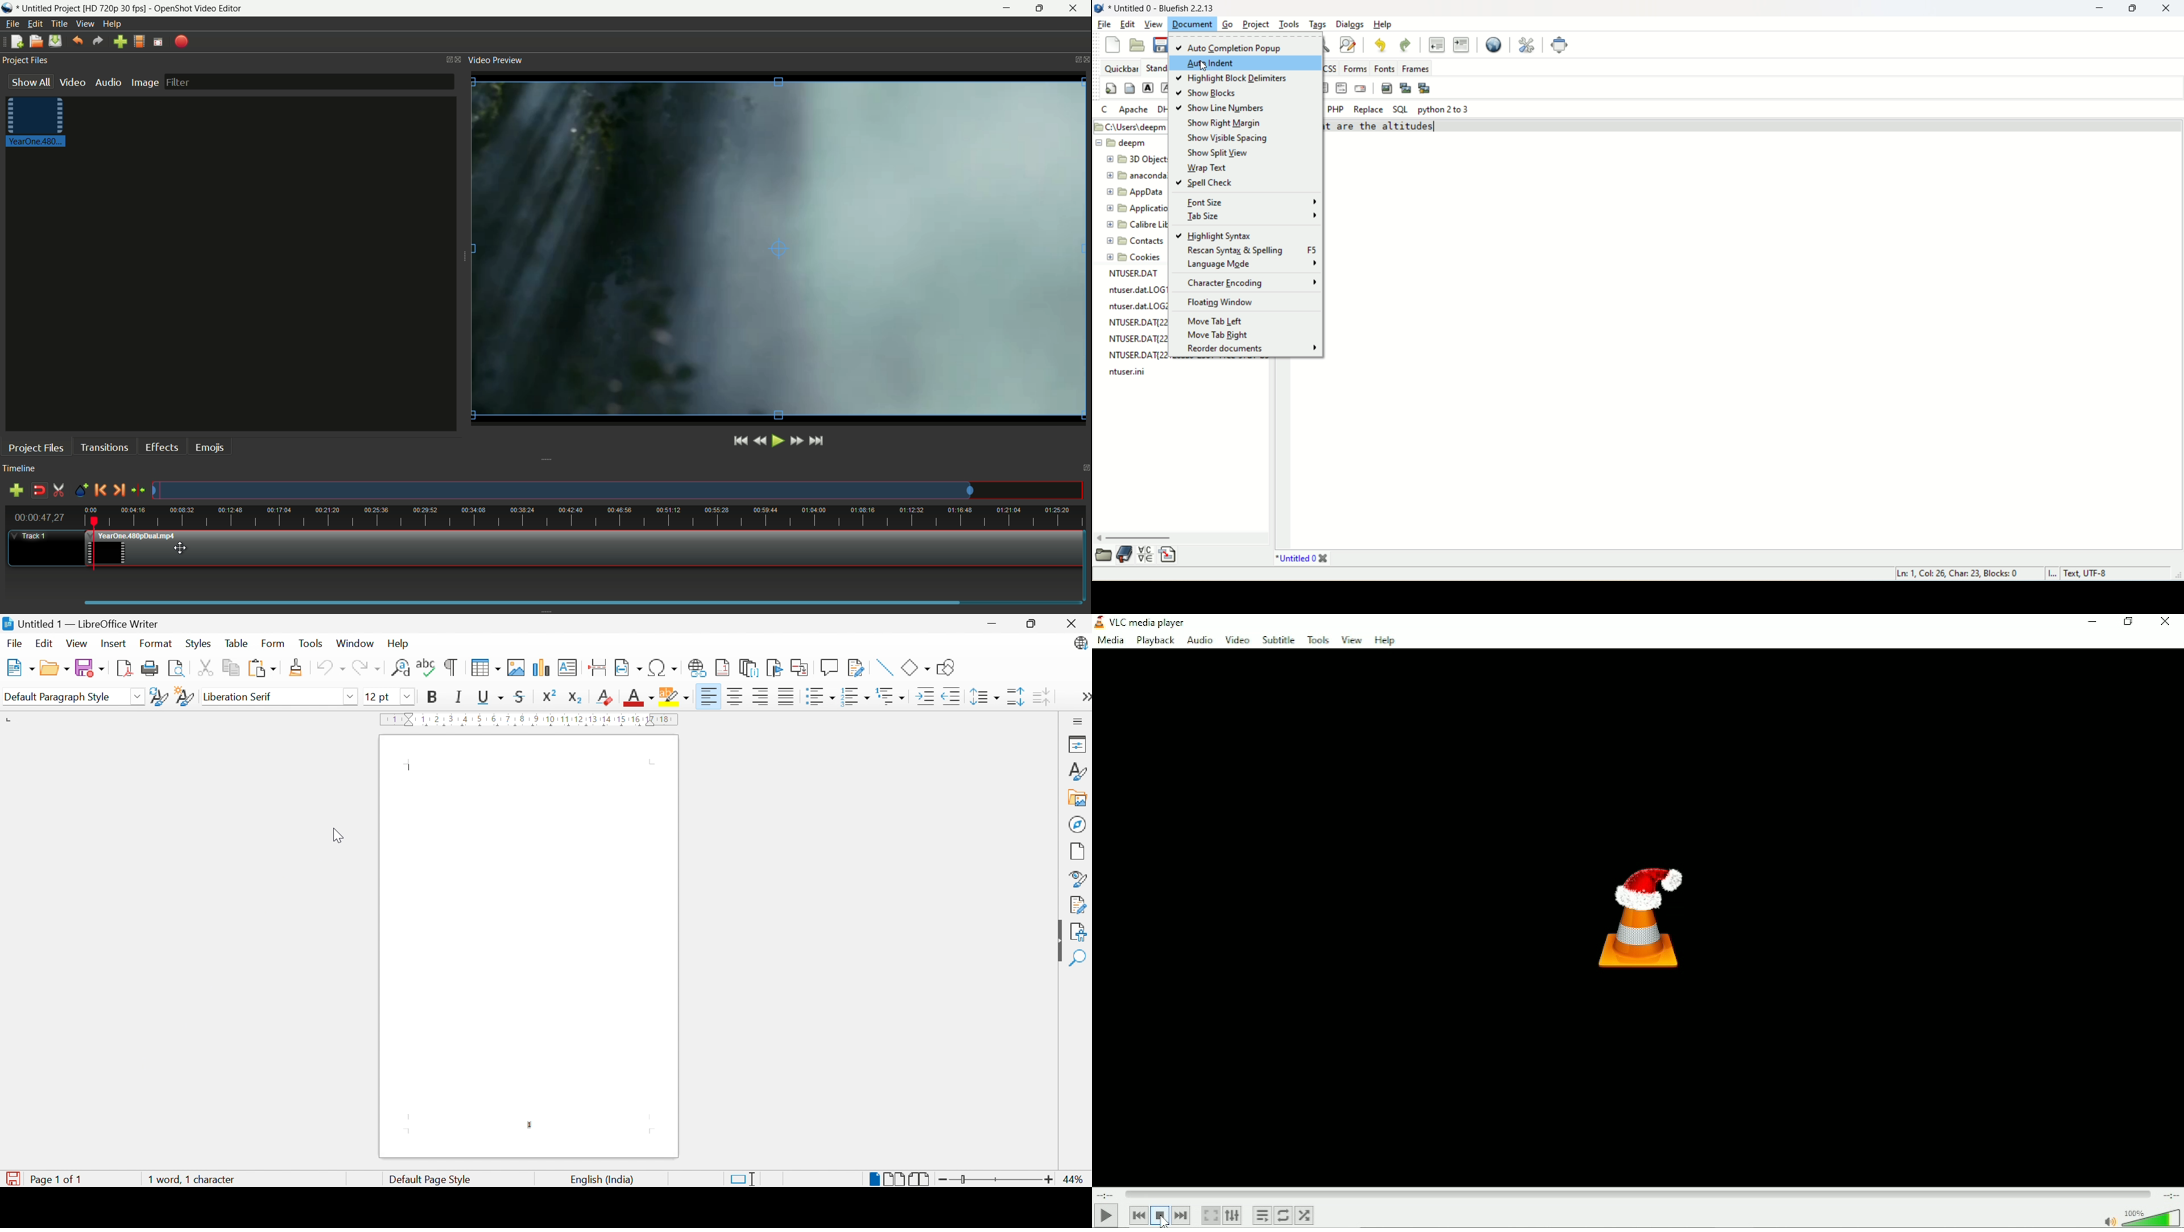 The width and height of the screenshot is (2184, 1232). What do you see at coordinates (1038, 9) in the screenshot?
I see `maximize` at bounding box center [1038, 9].